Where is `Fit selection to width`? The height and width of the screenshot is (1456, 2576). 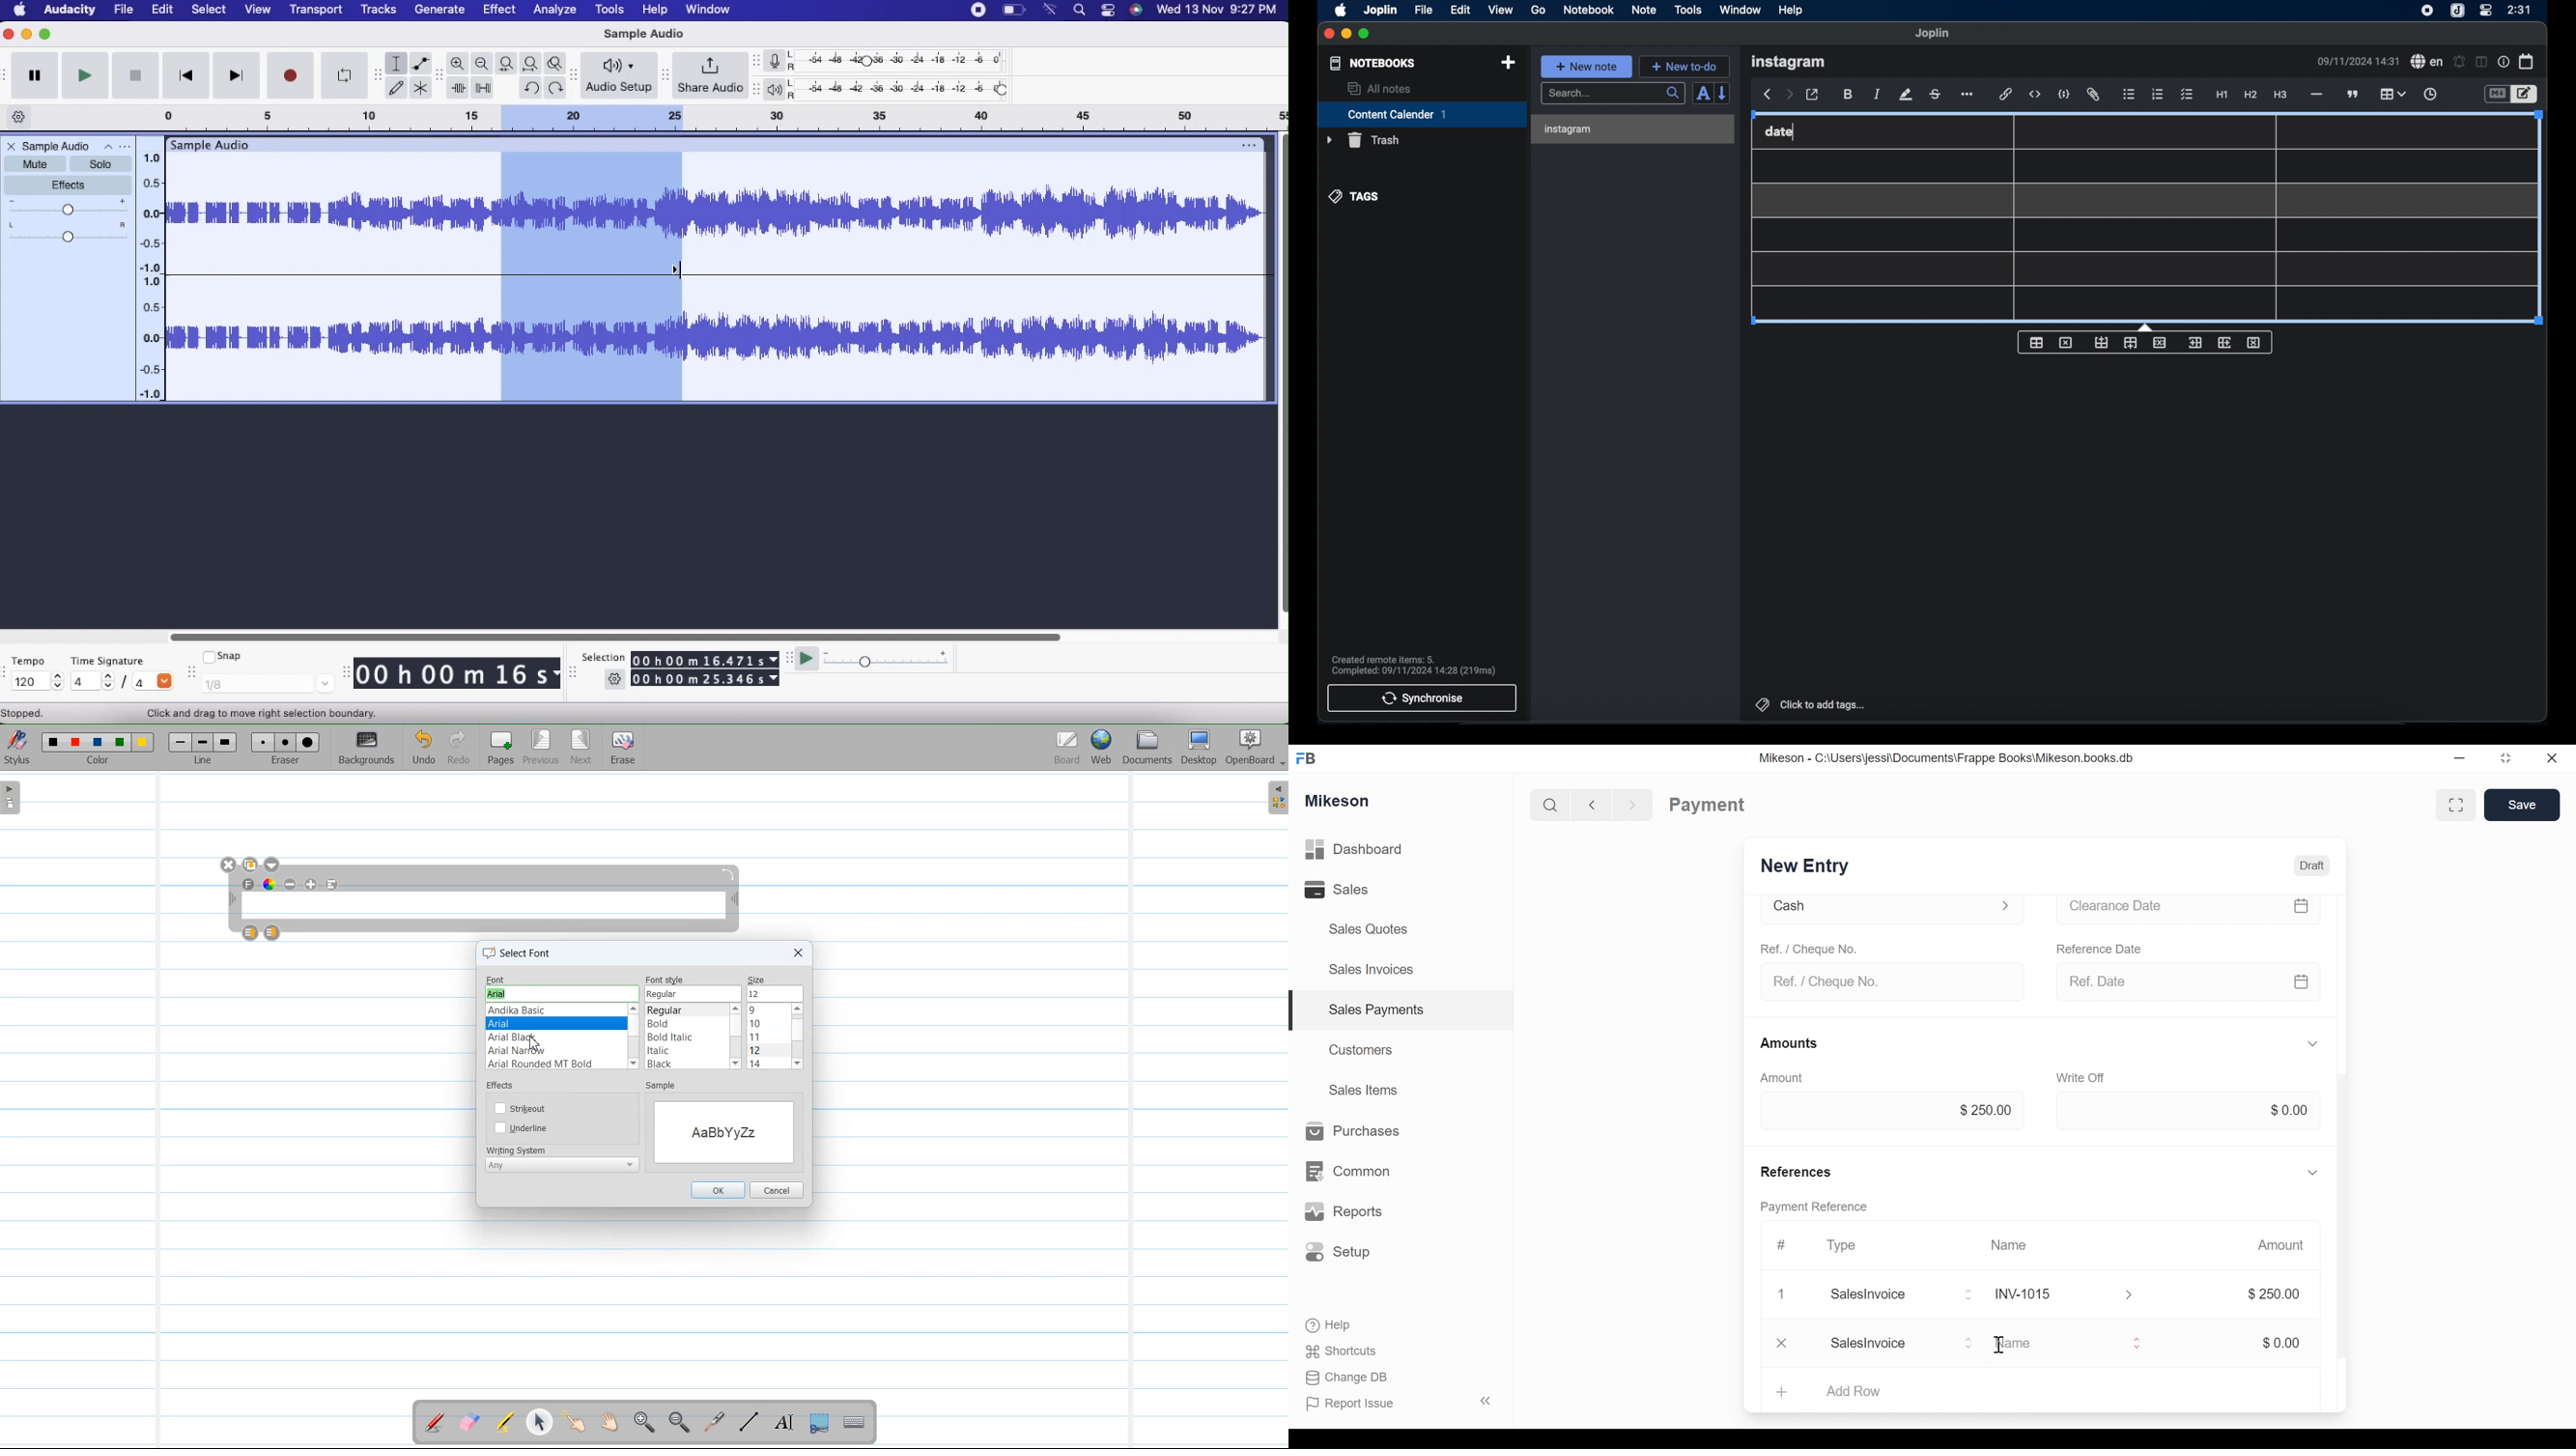 Fit selection to width is located at coordinates (507, 64).